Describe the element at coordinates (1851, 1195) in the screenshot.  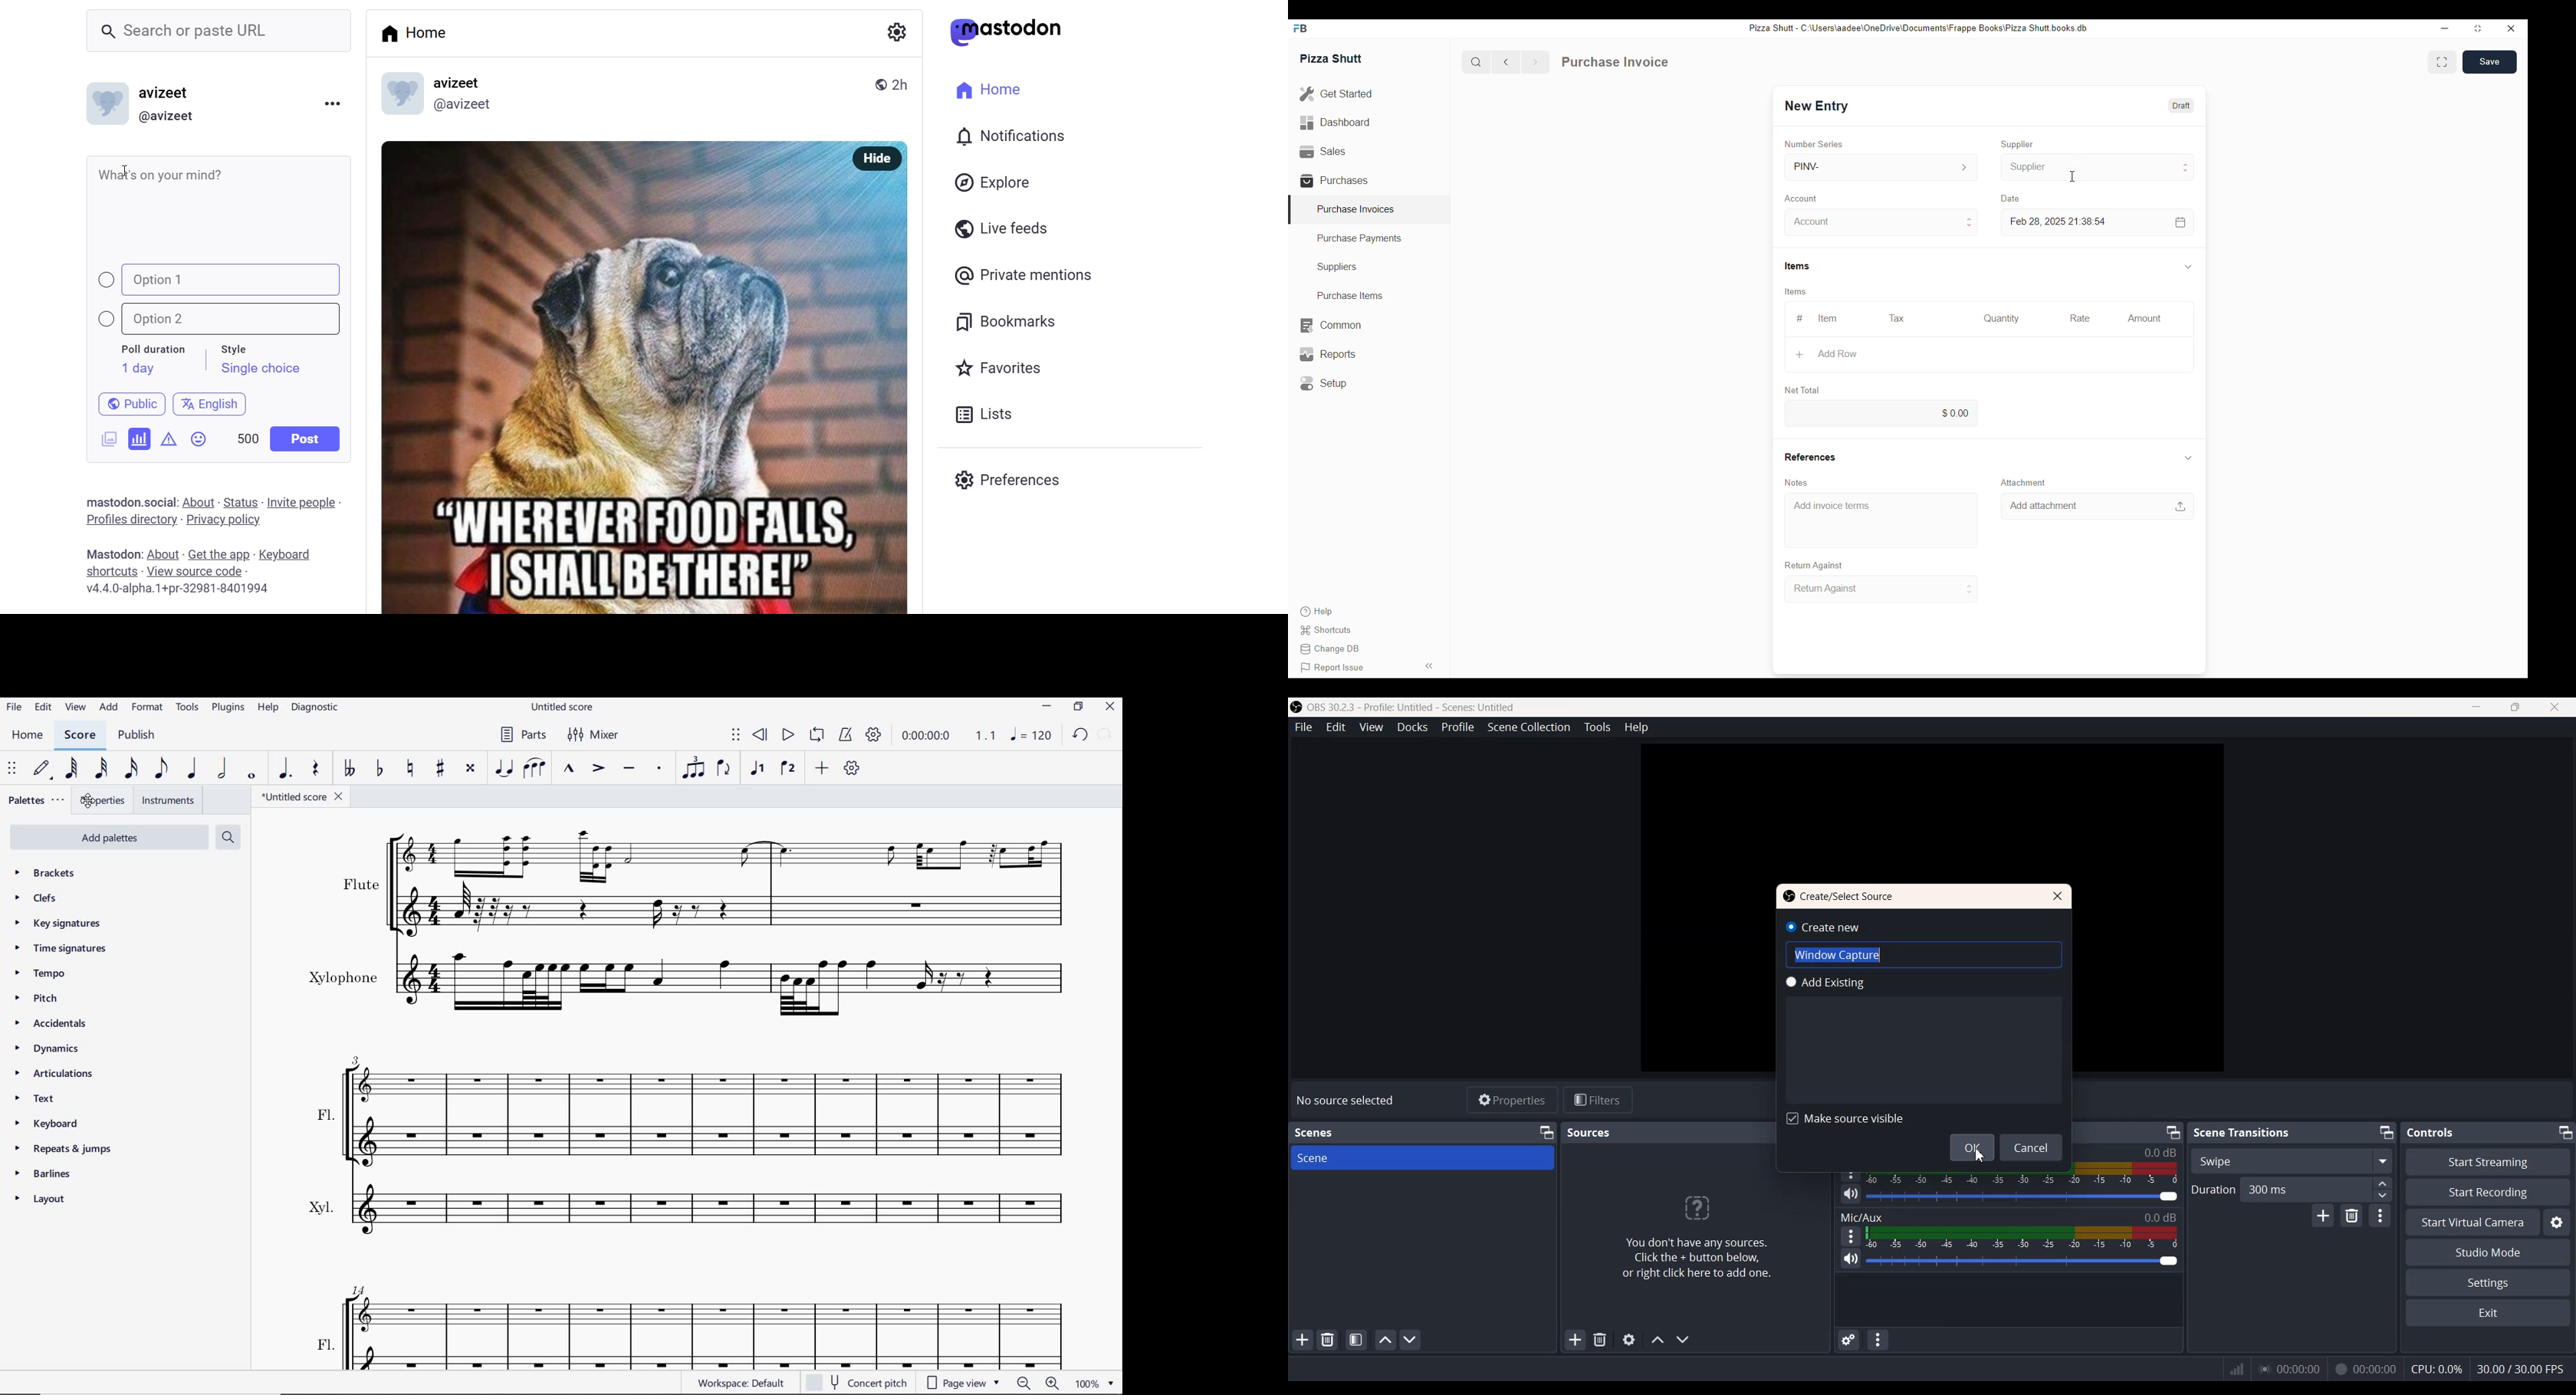
I see `Mute/ Unmute` at that location.